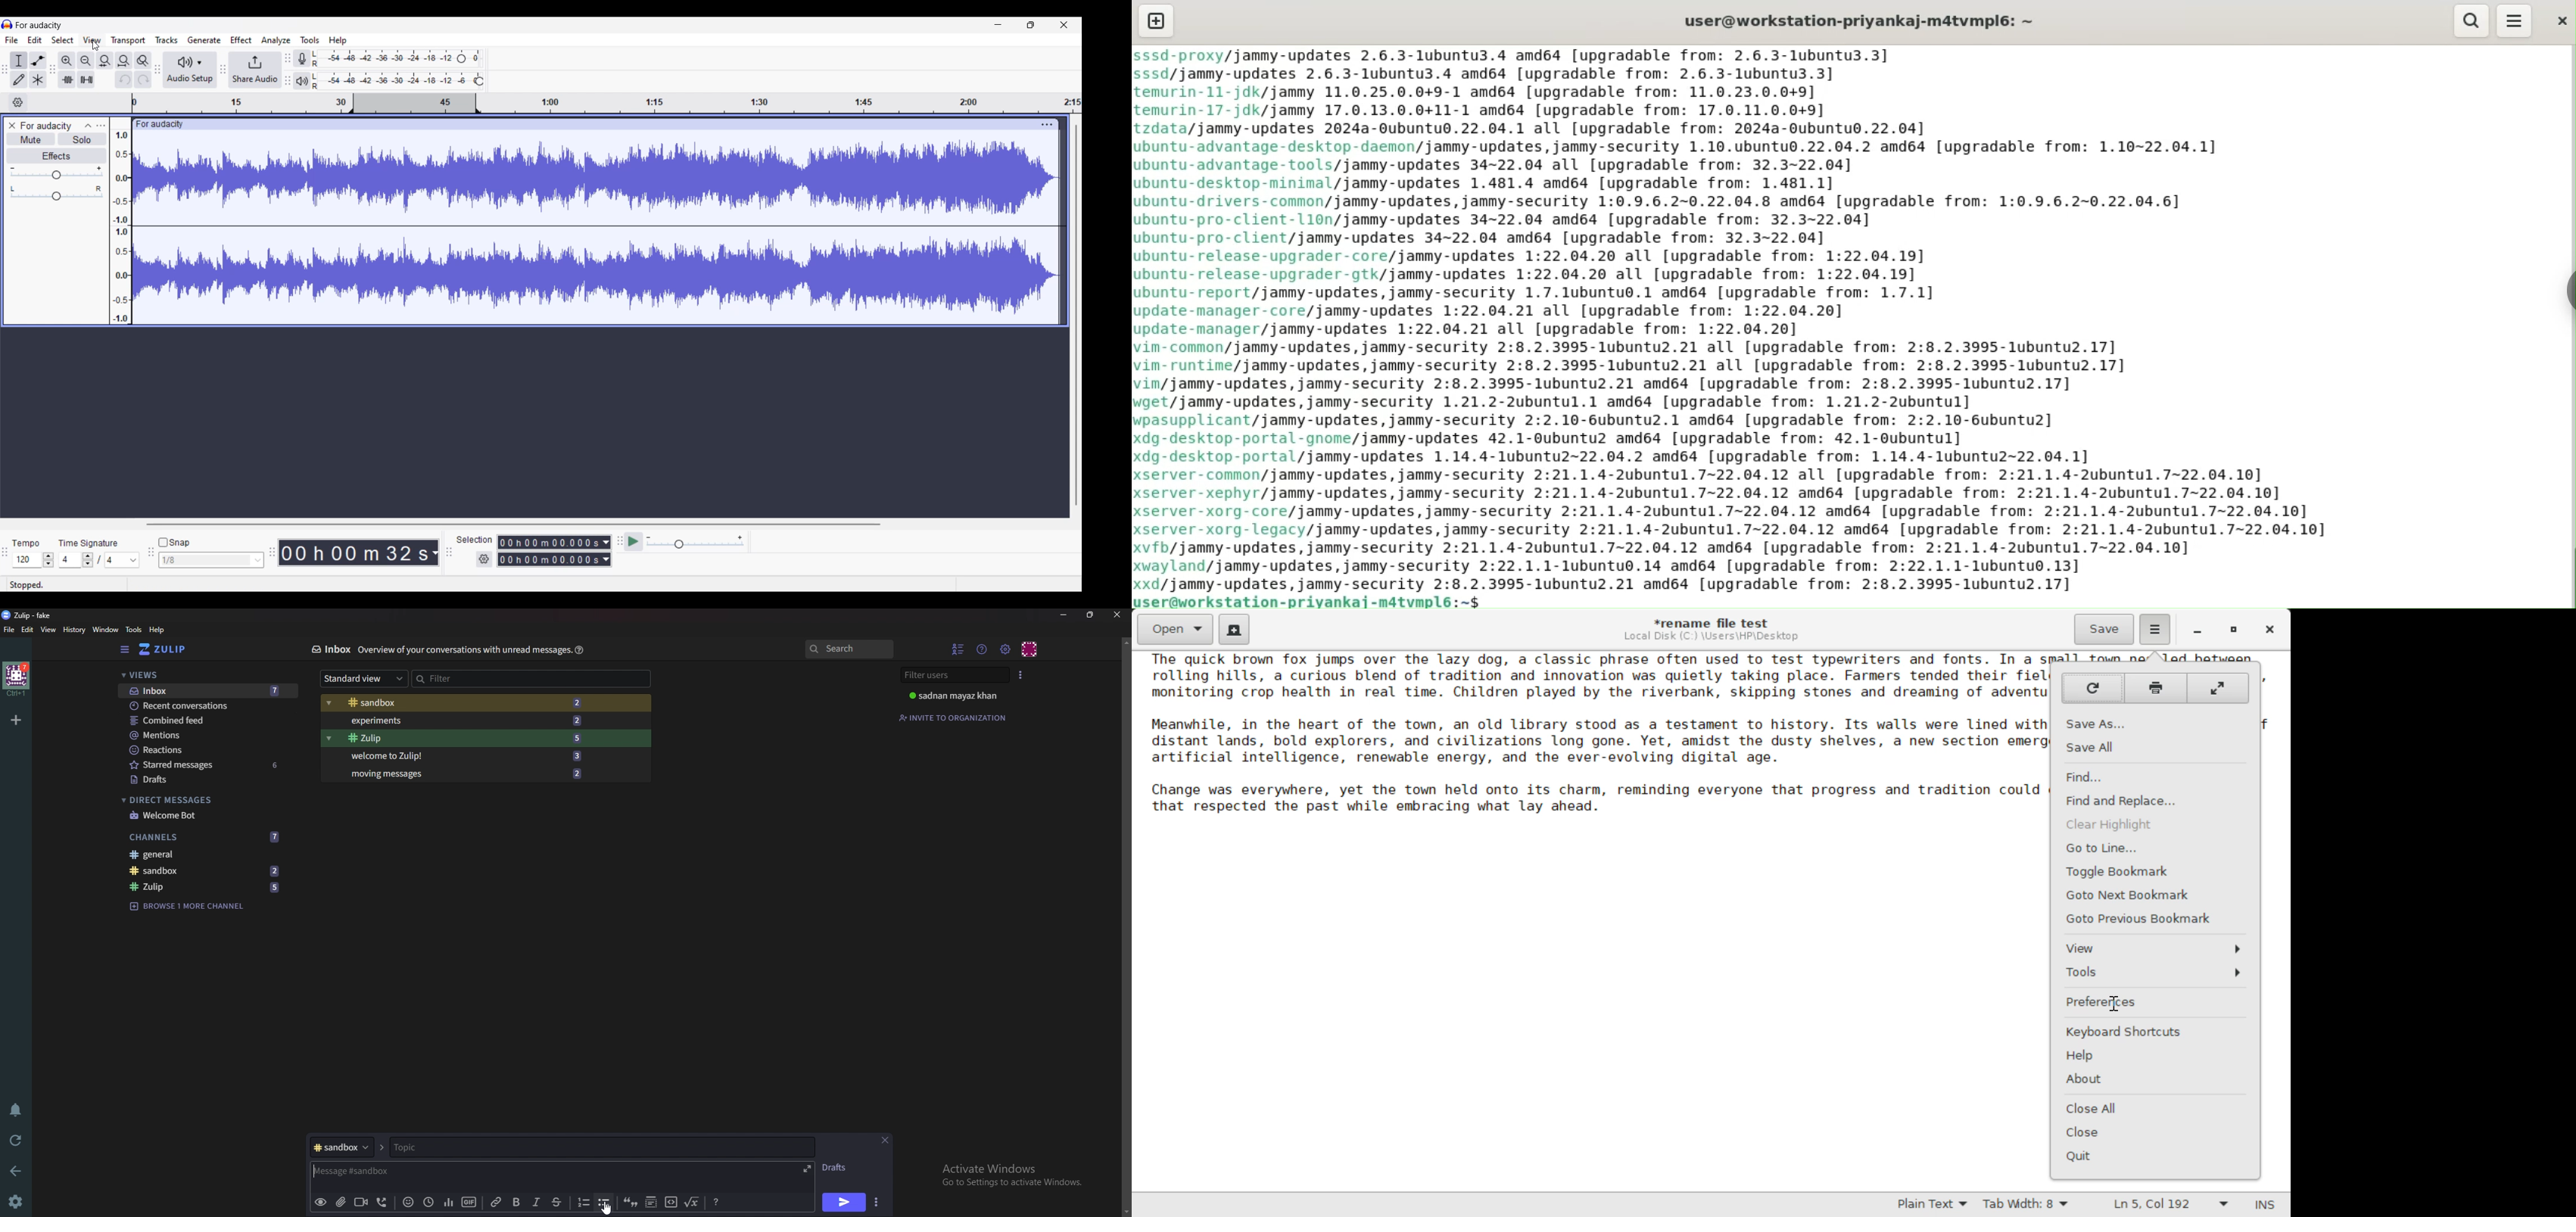 This screenshot has width=2576, height=1232. I want to click on Edit menu, so click(35, 40).